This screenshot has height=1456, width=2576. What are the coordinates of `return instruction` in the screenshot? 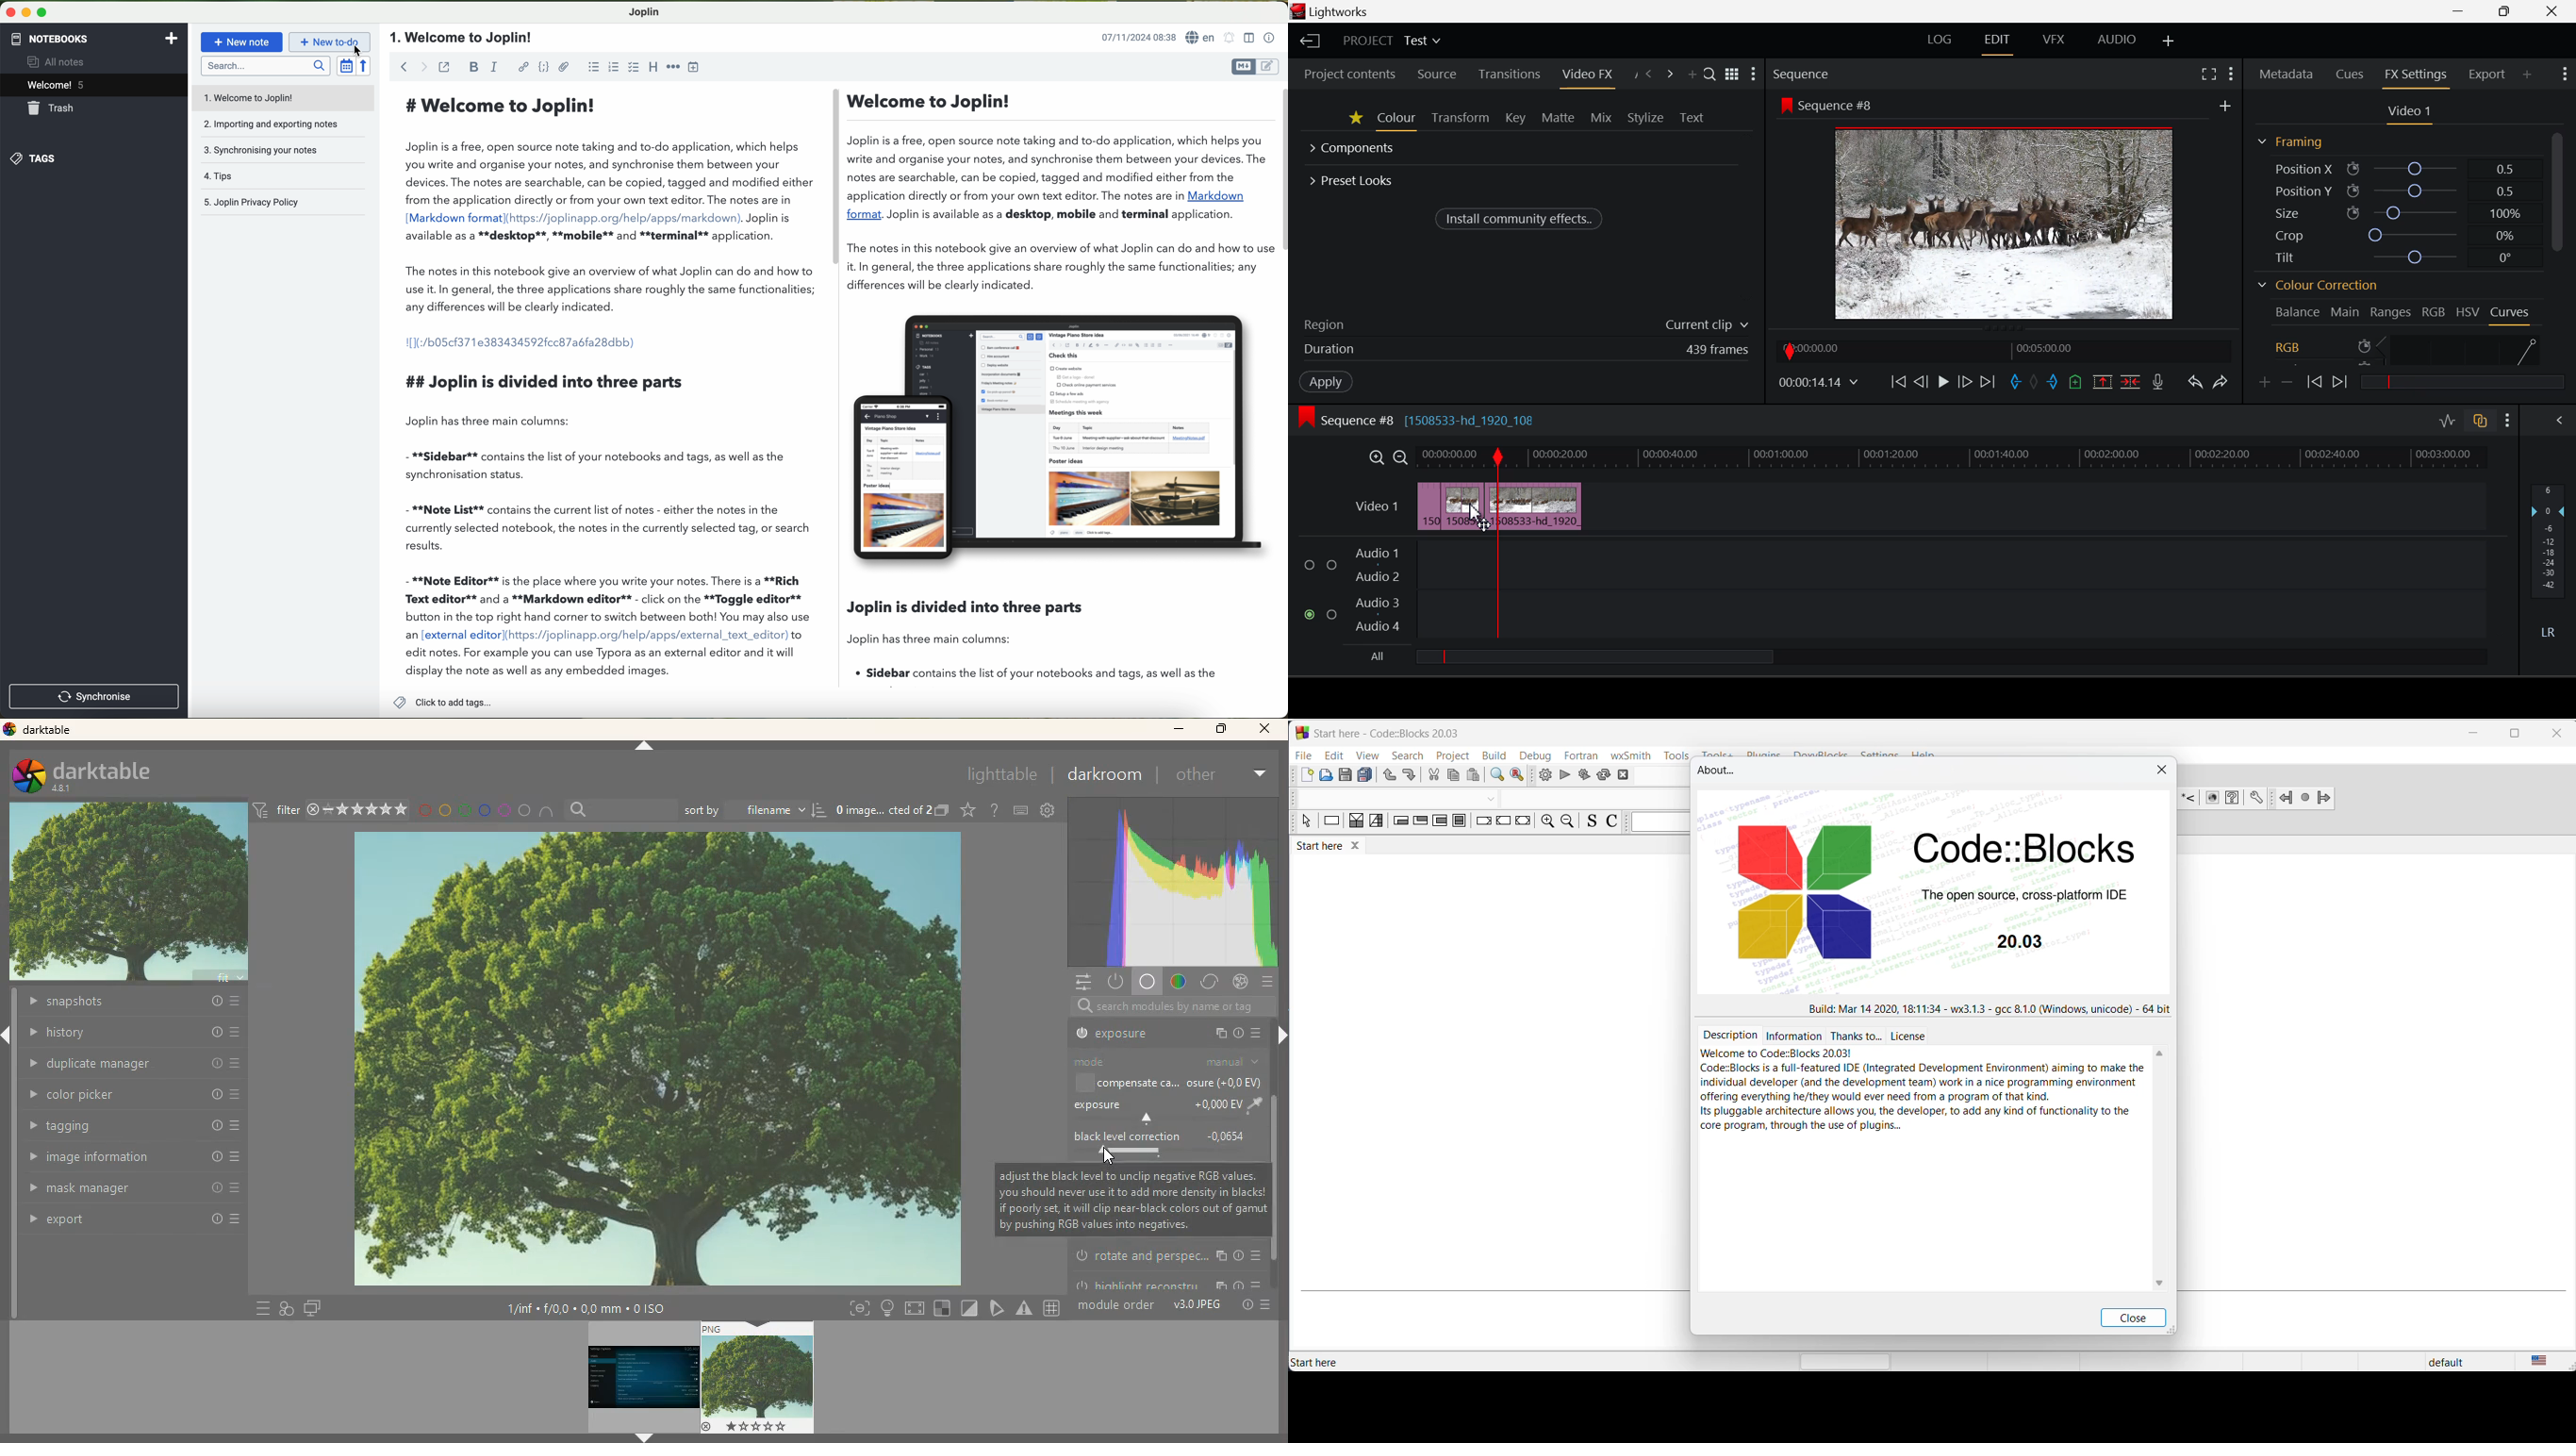 It's located at (1526, 823).